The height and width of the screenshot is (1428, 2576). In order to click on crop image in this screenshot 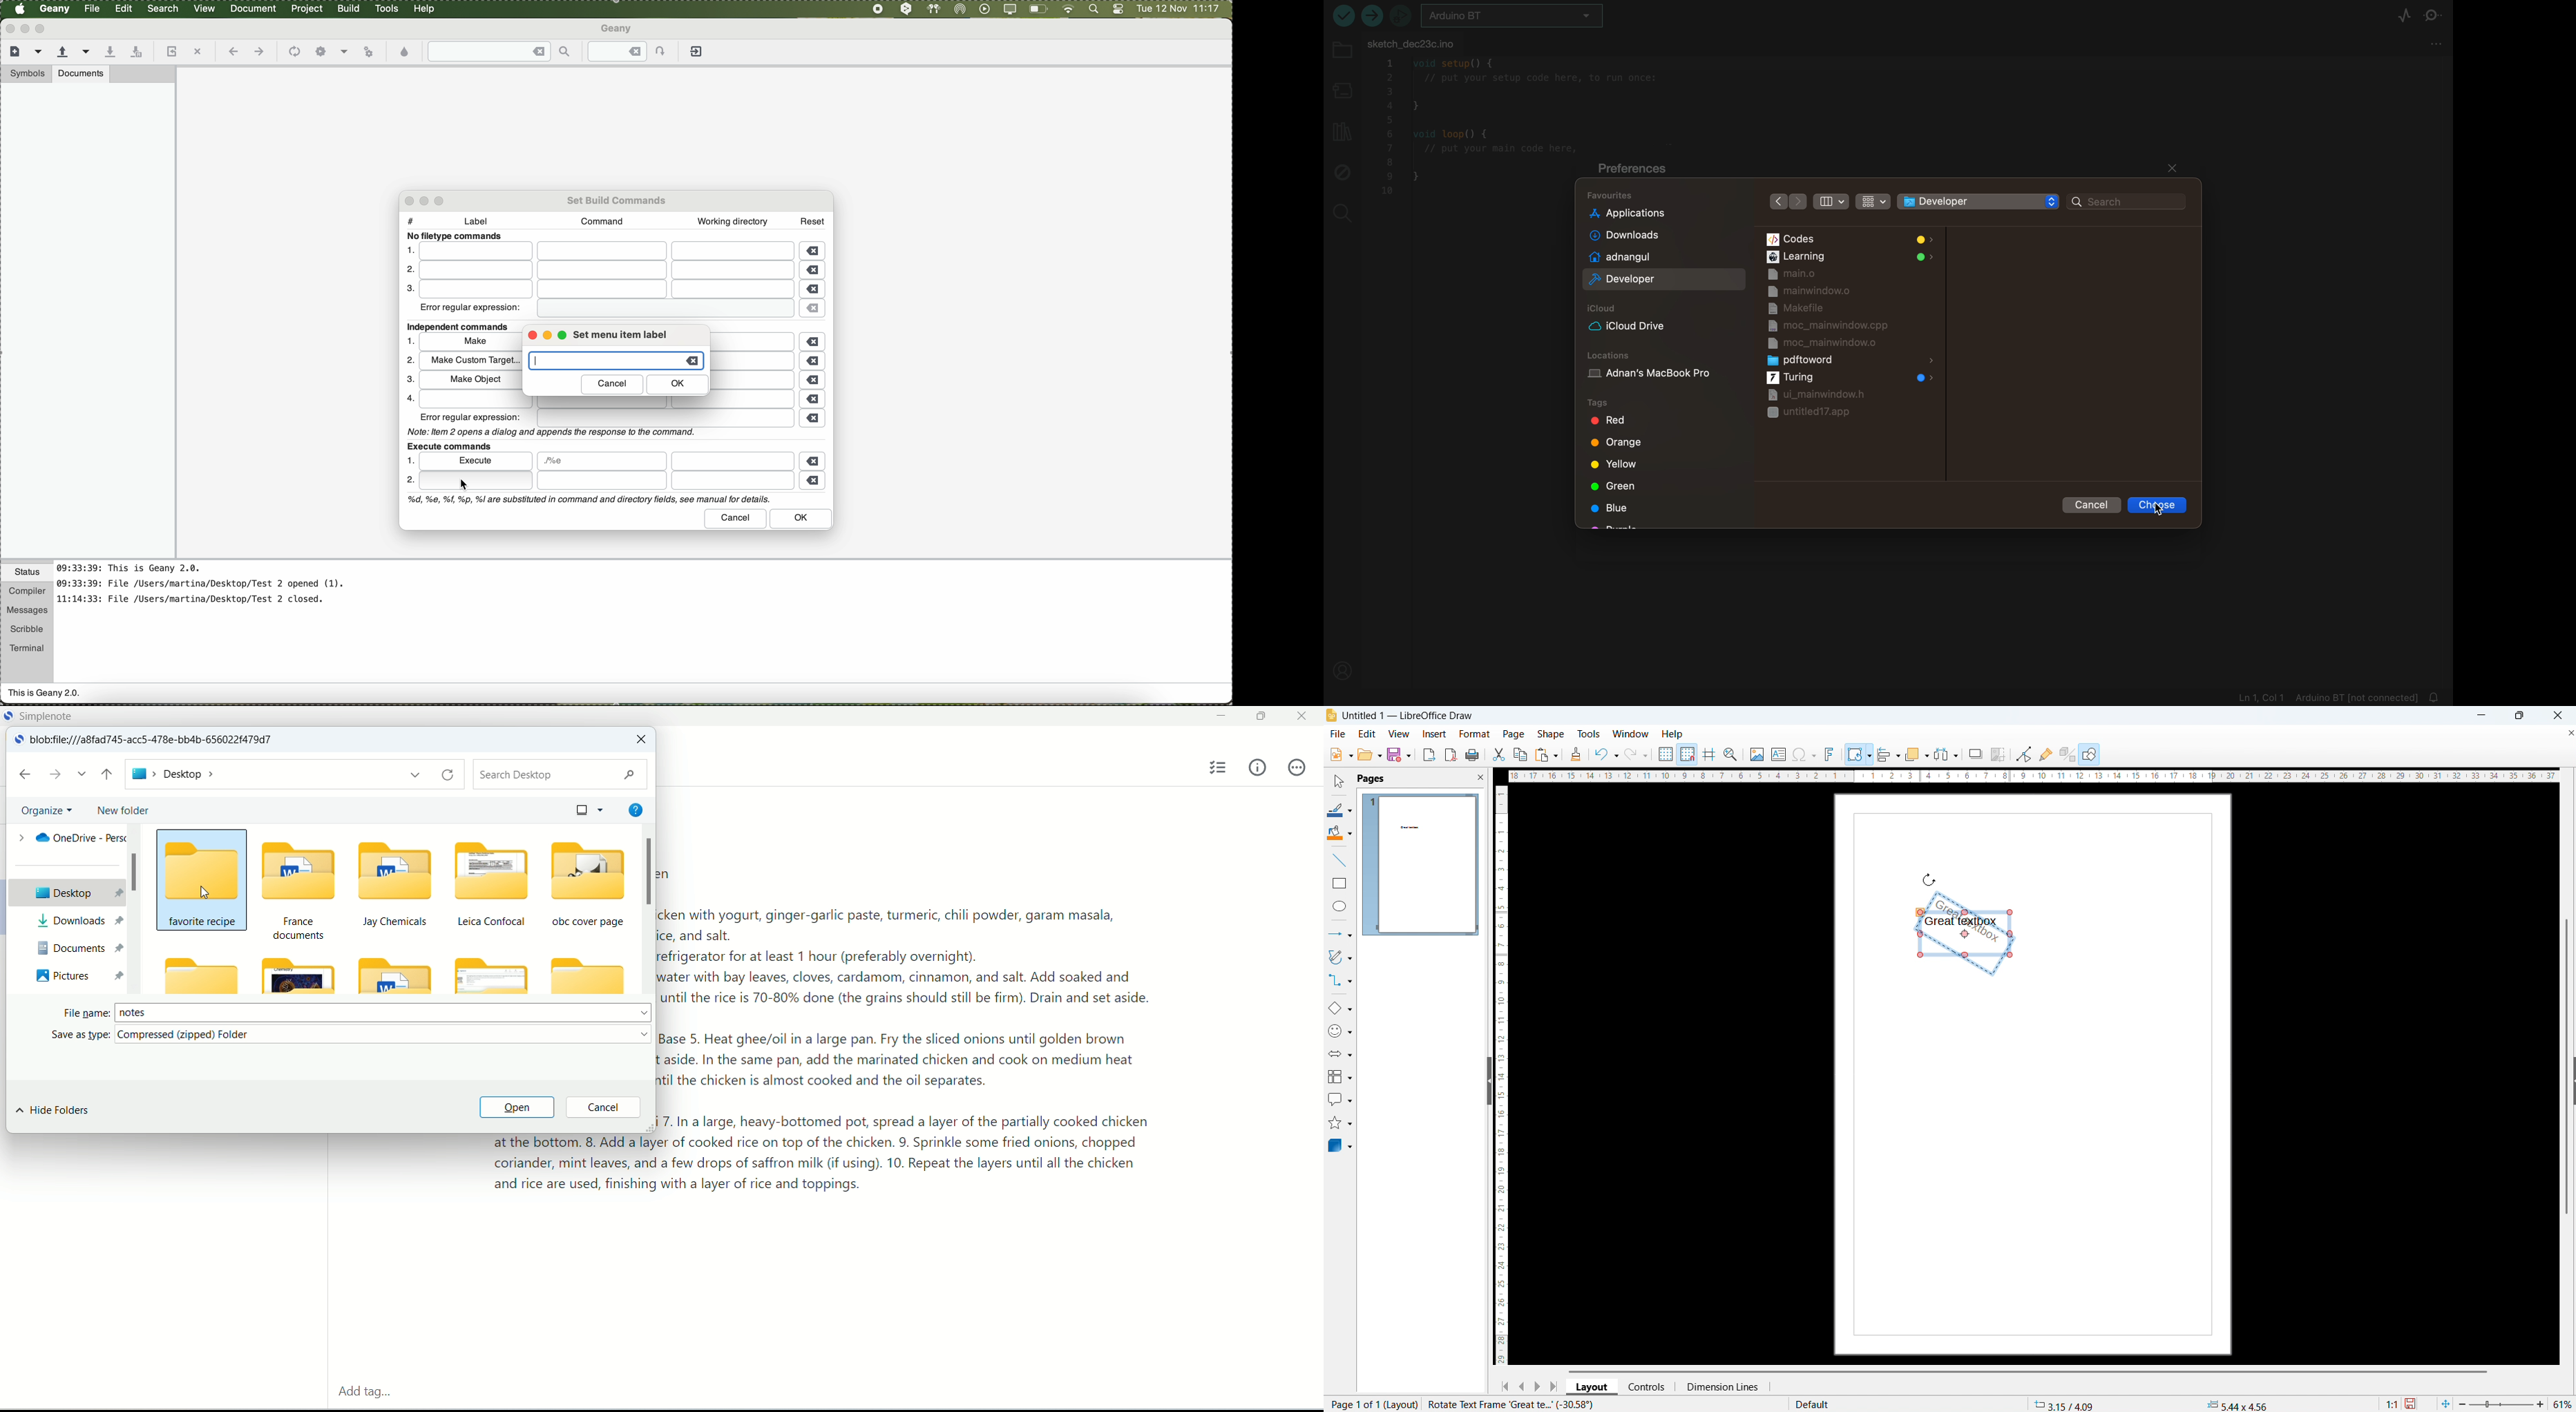, I will do `click(1998, 754)`.